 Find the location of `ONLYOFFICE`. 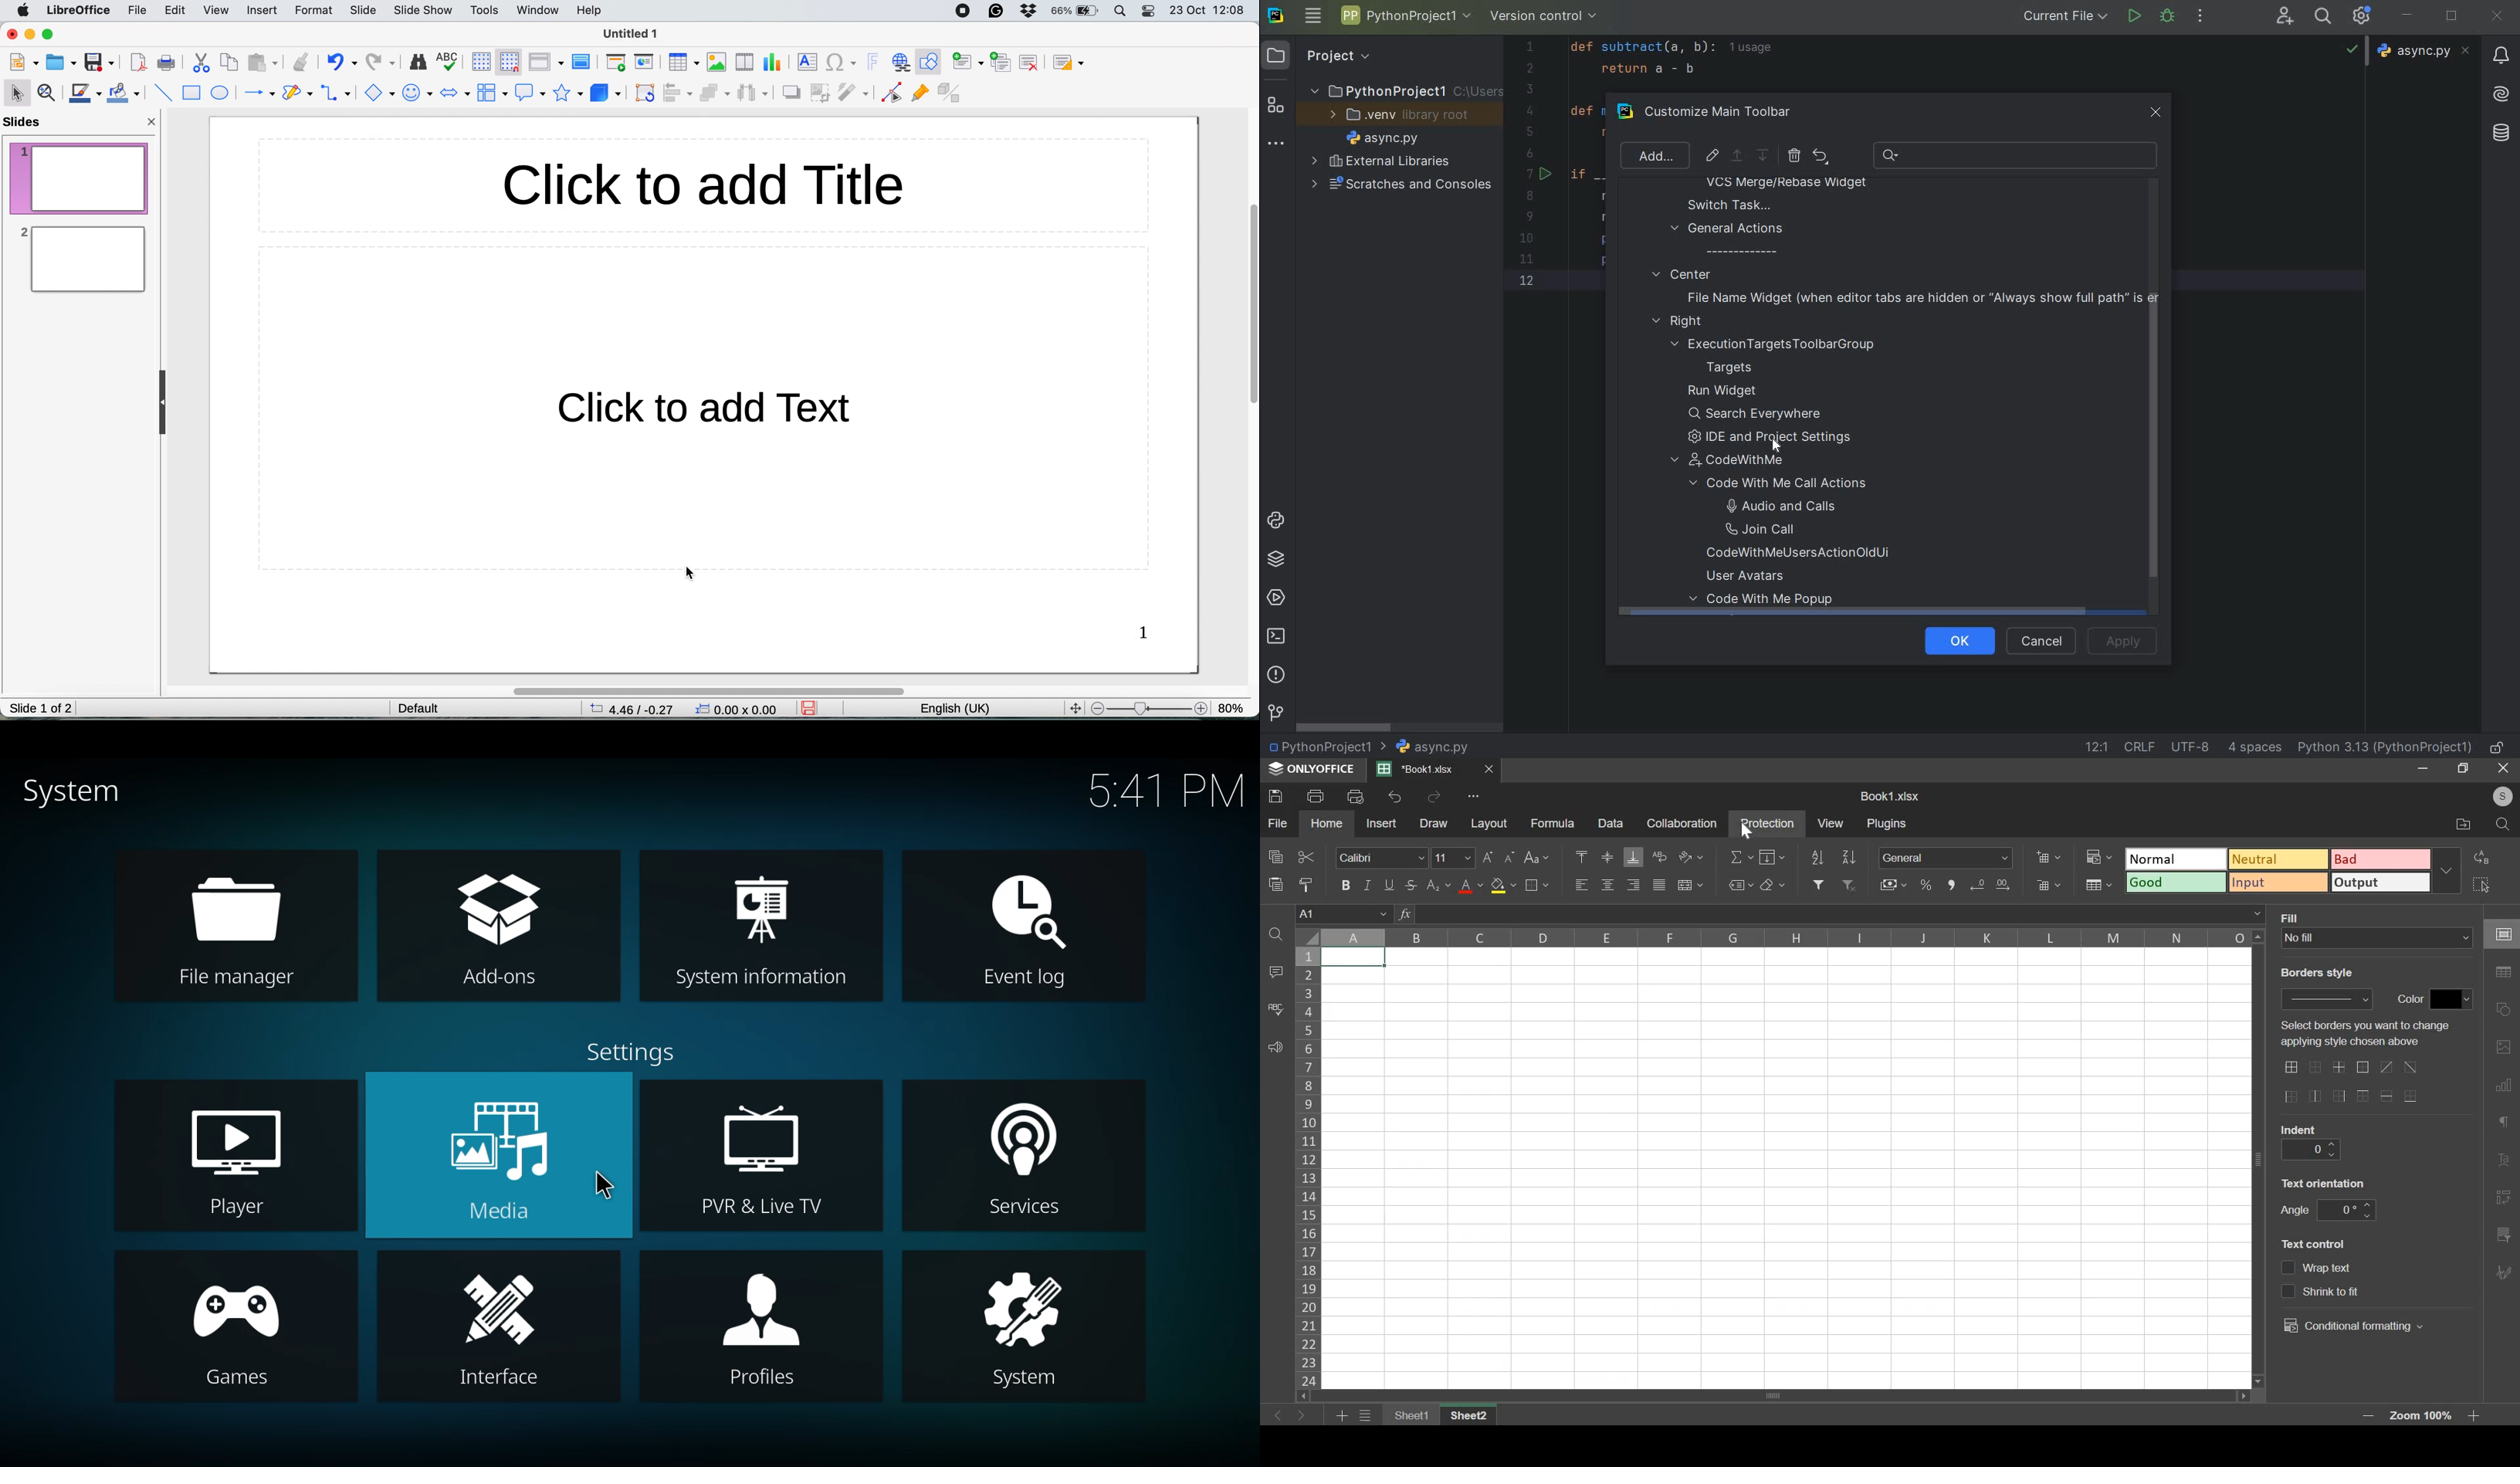

ONLYOFFICE is located at coordinates (1309, 769).